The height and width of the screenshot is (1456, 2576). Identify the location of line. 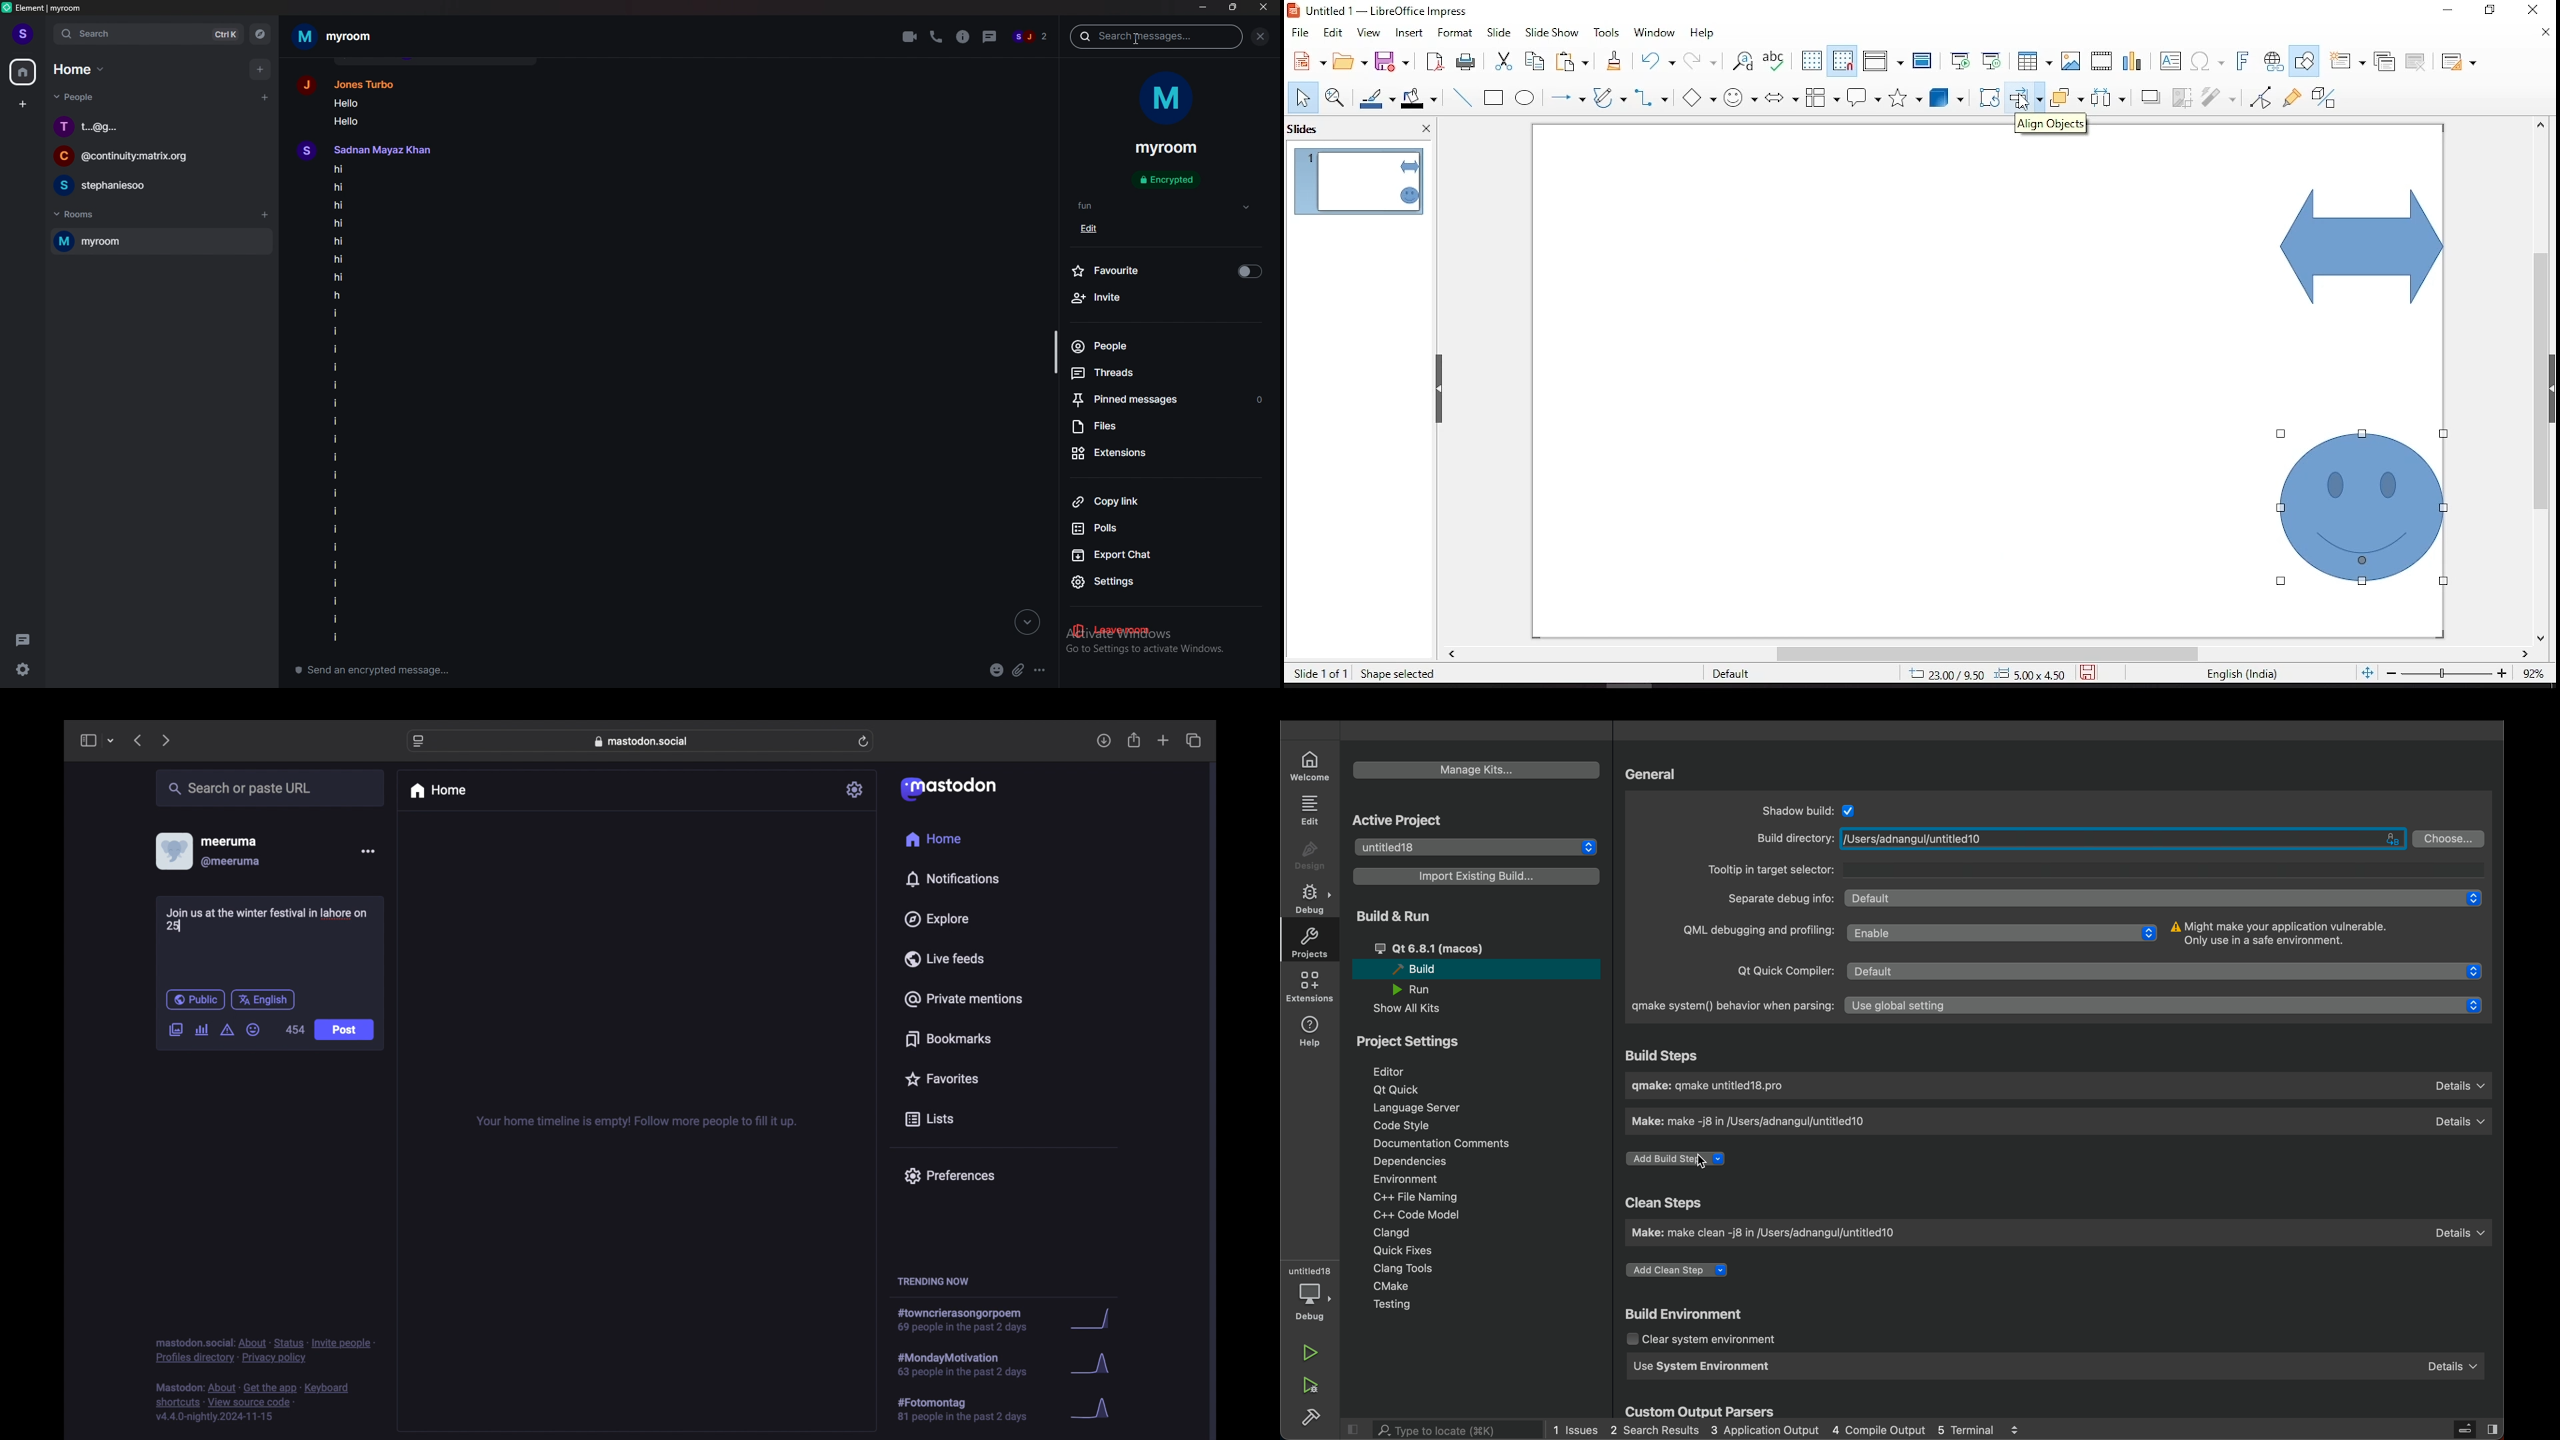
(1462, 98).